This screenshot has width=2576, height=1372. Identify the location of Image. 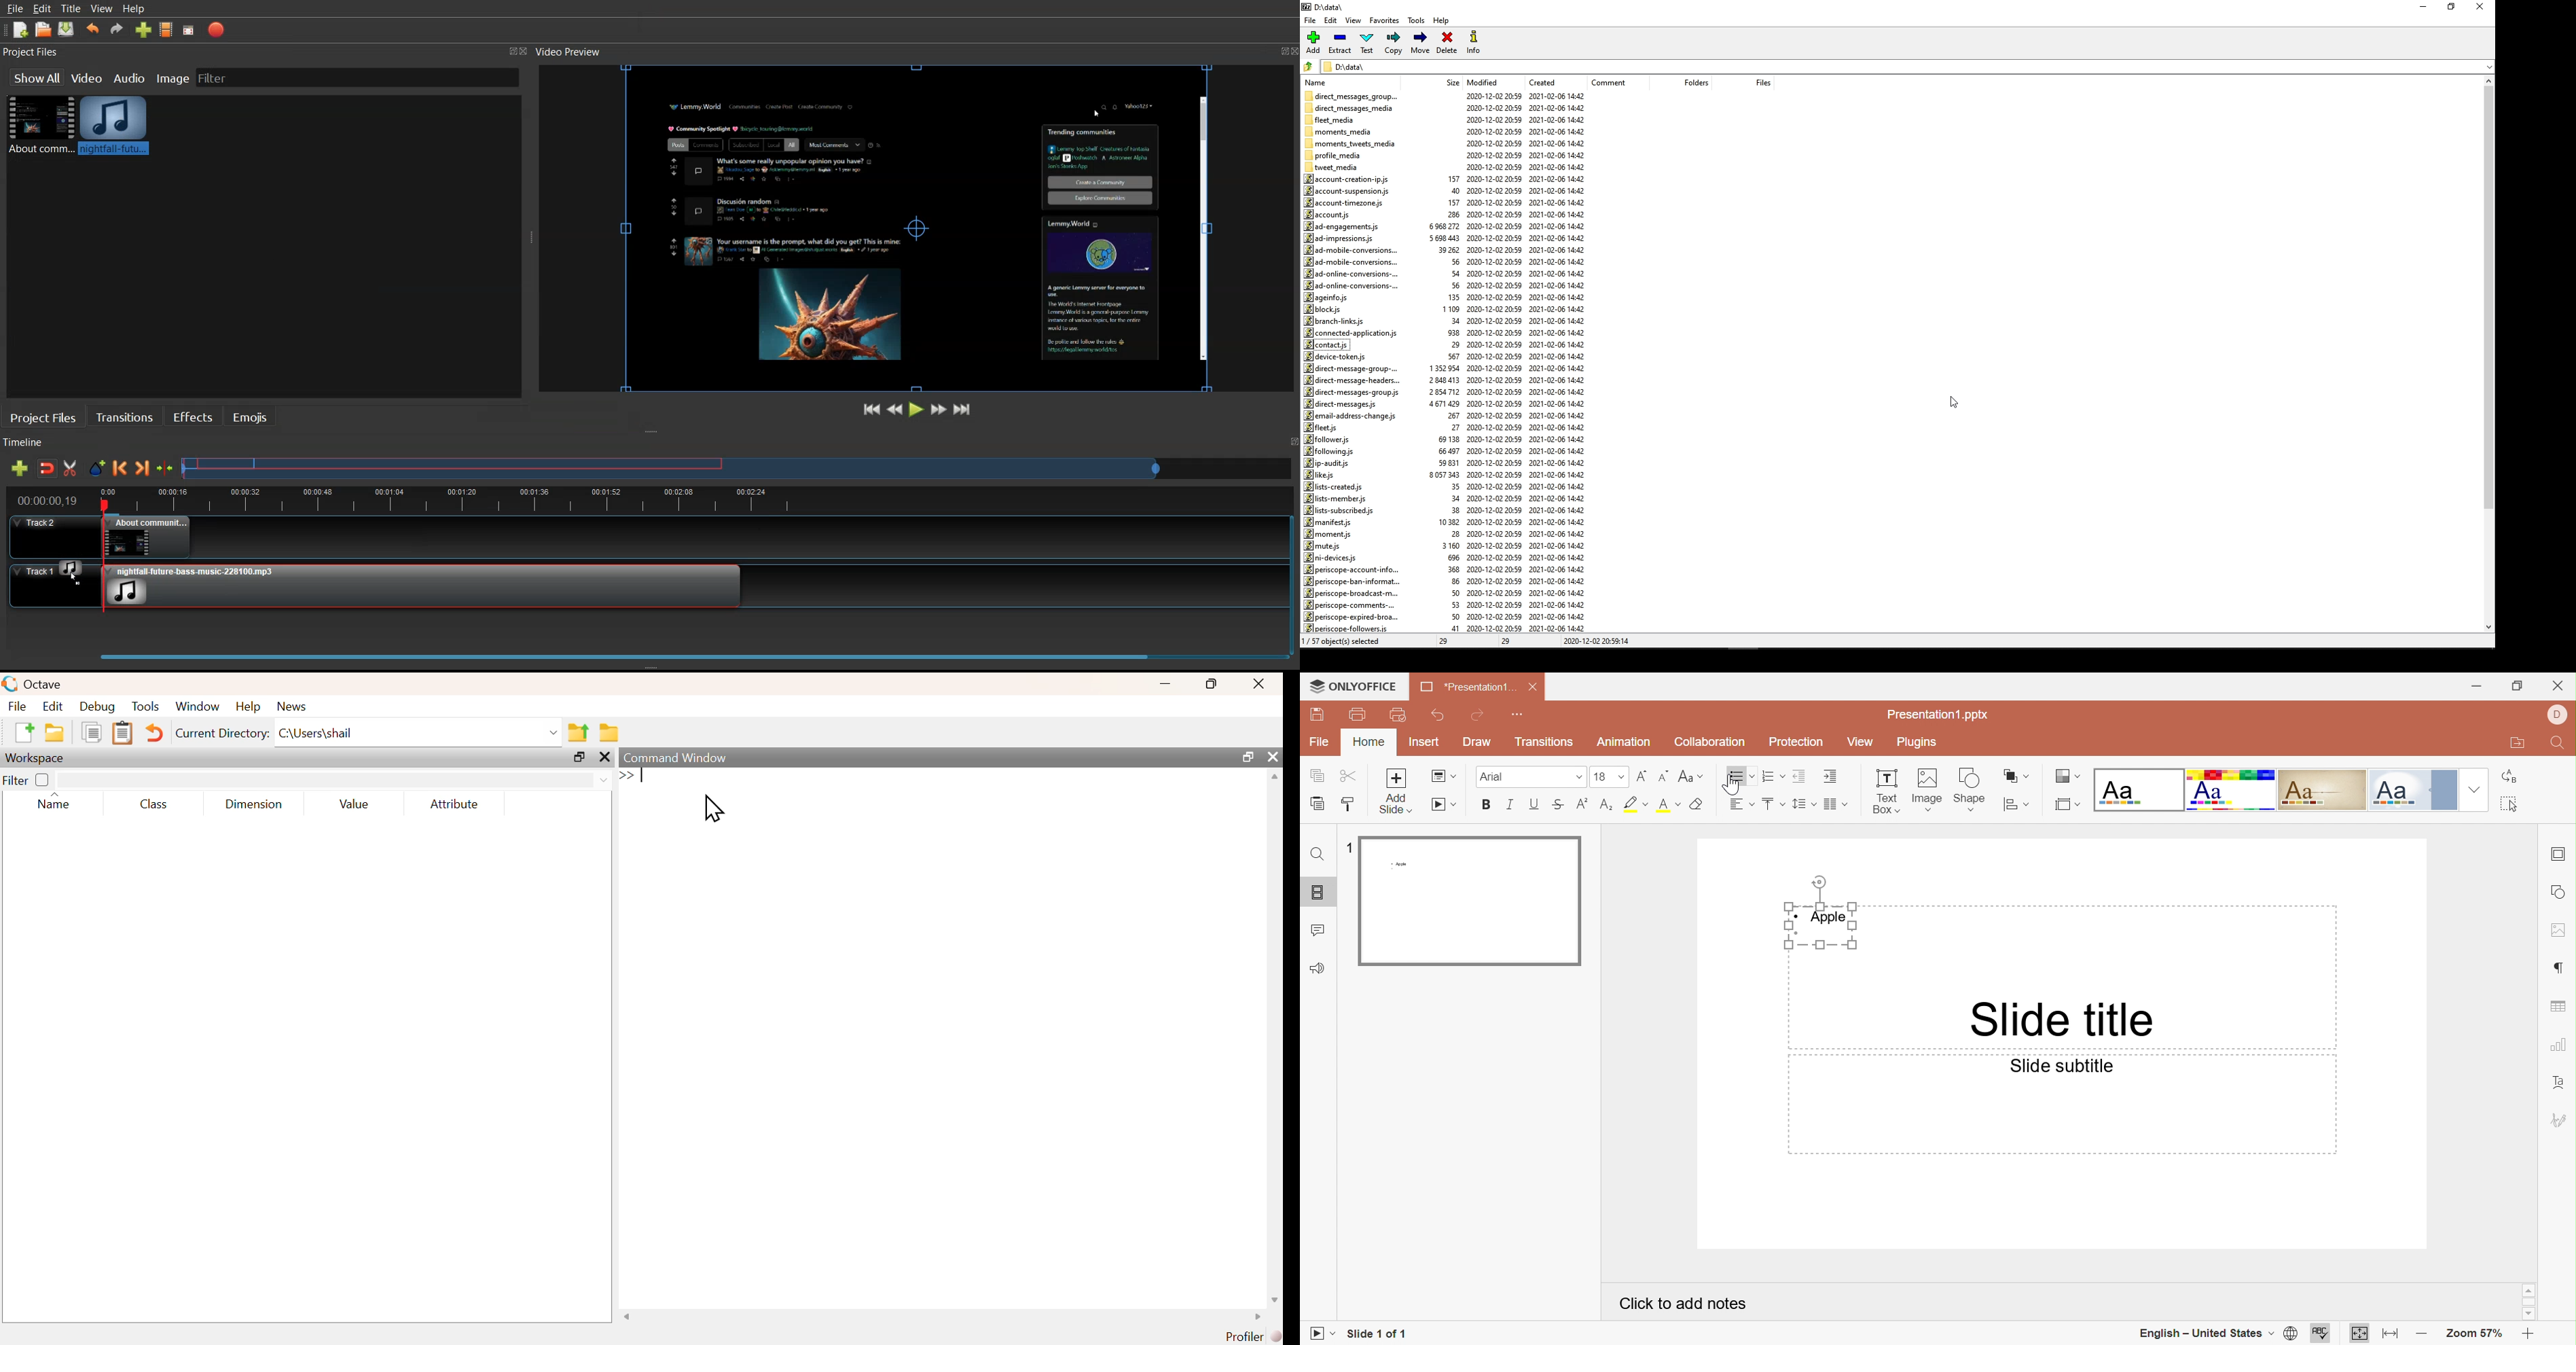
(1929, 789).